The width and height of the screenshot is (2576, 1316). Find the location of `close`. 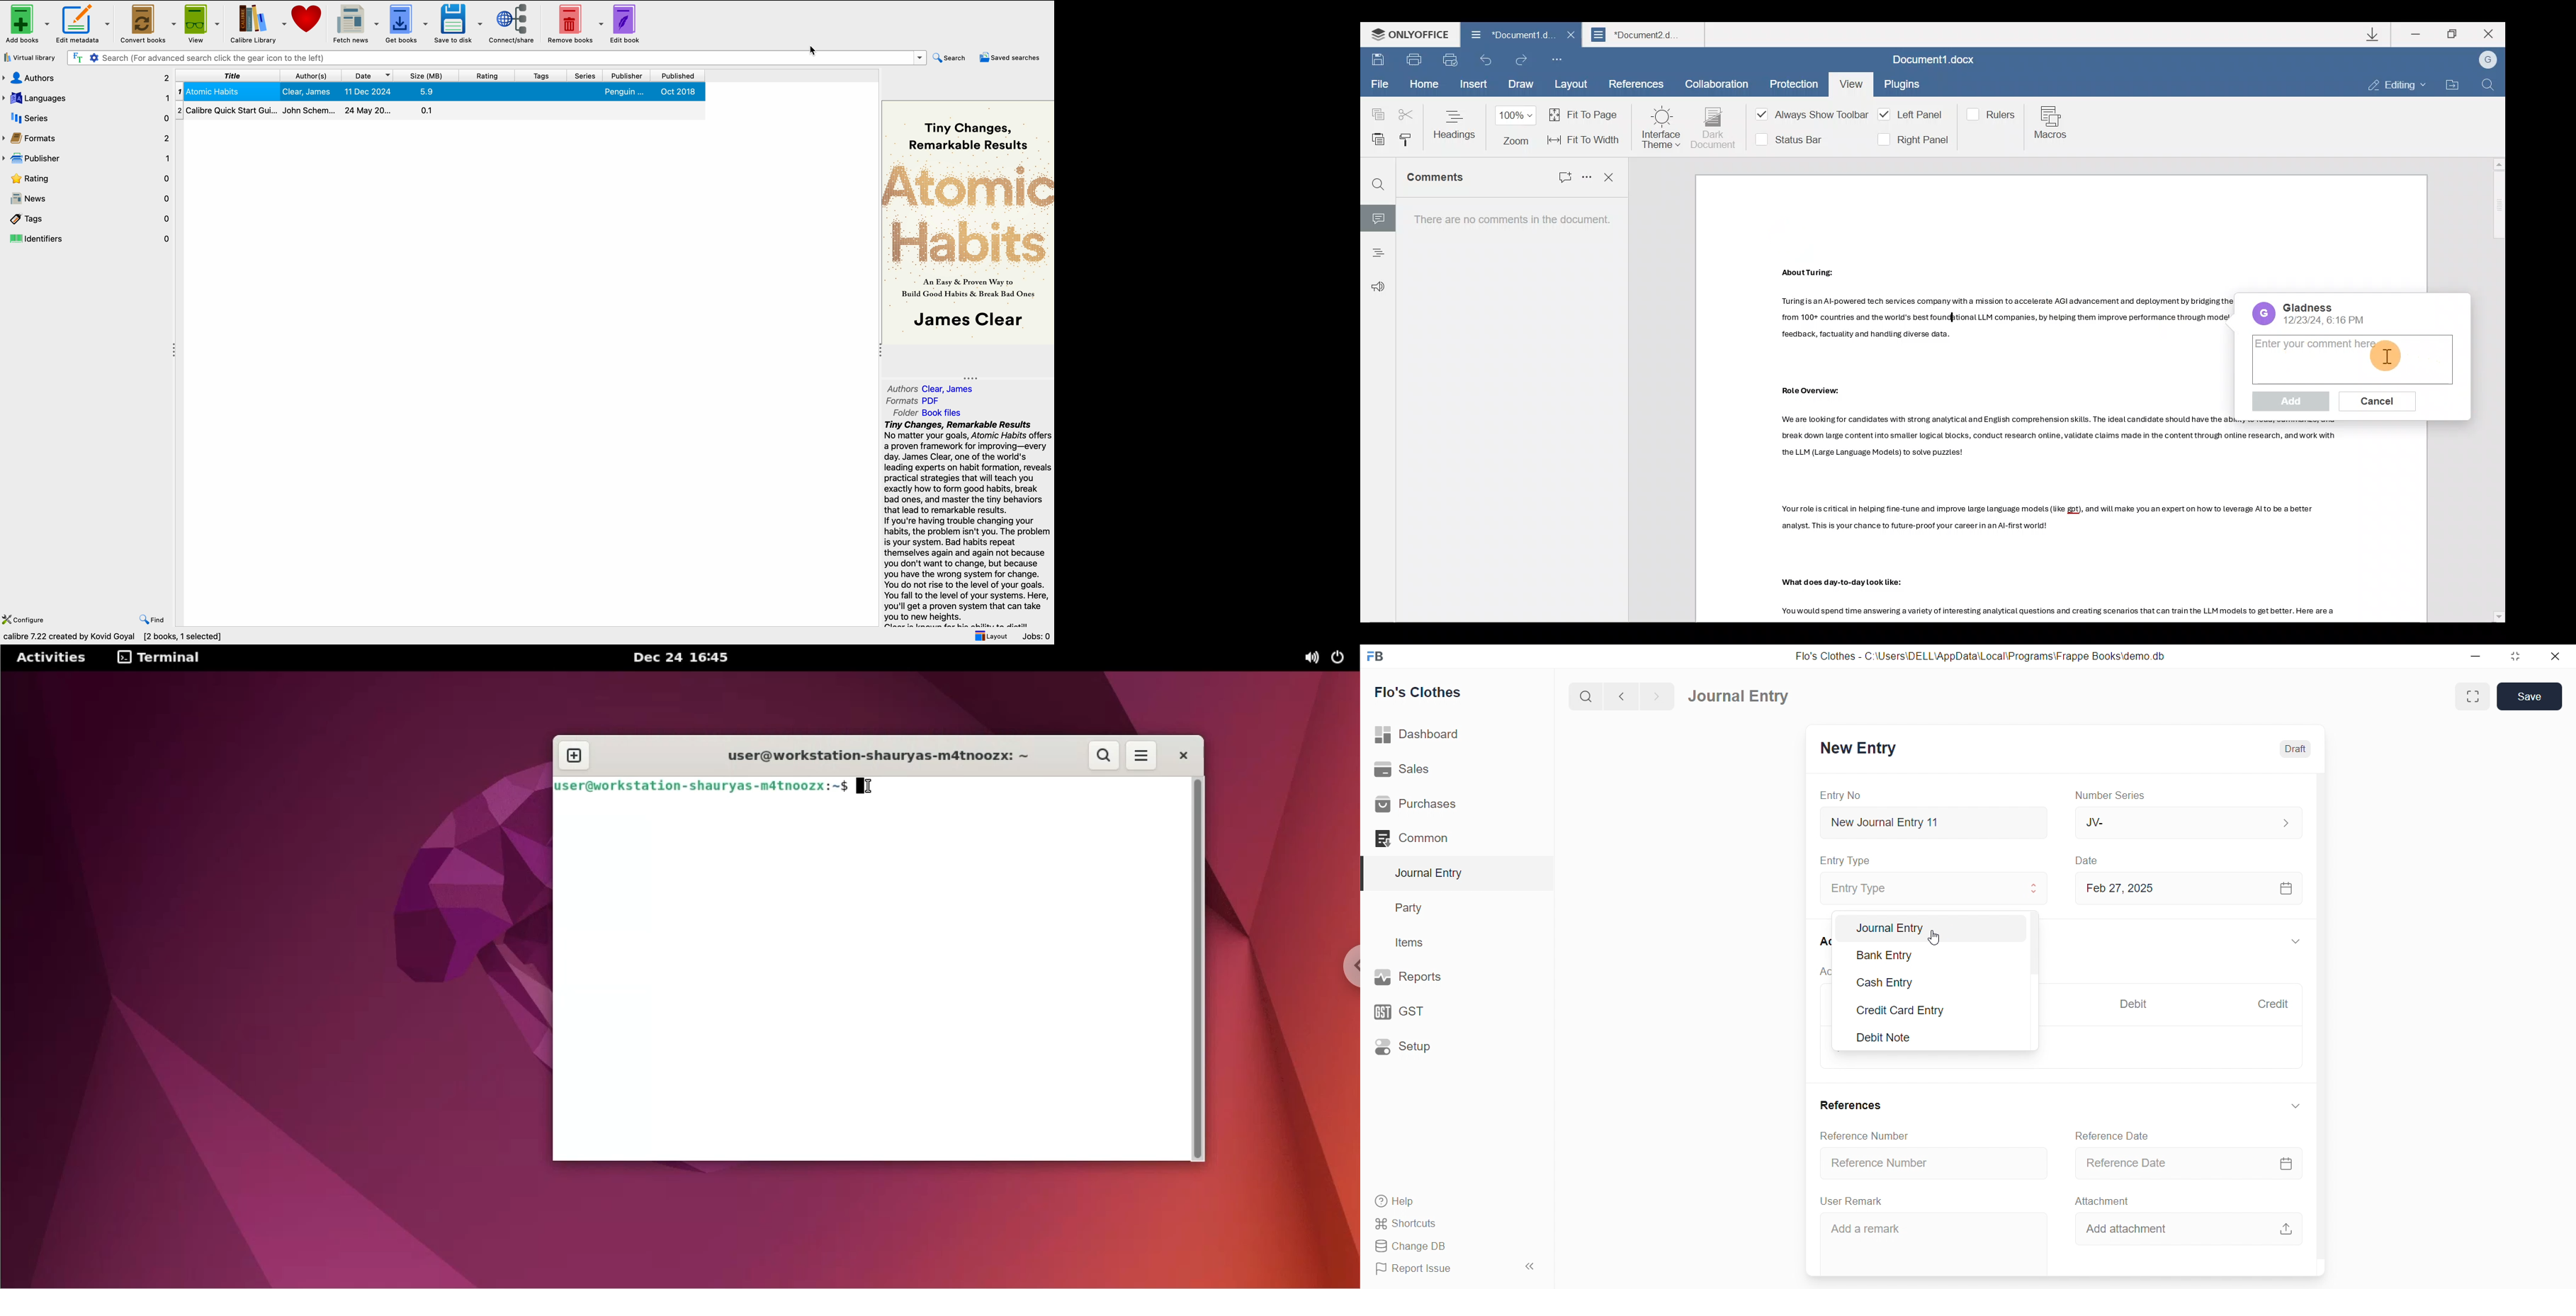

close is located at coordinates (2557, 656).